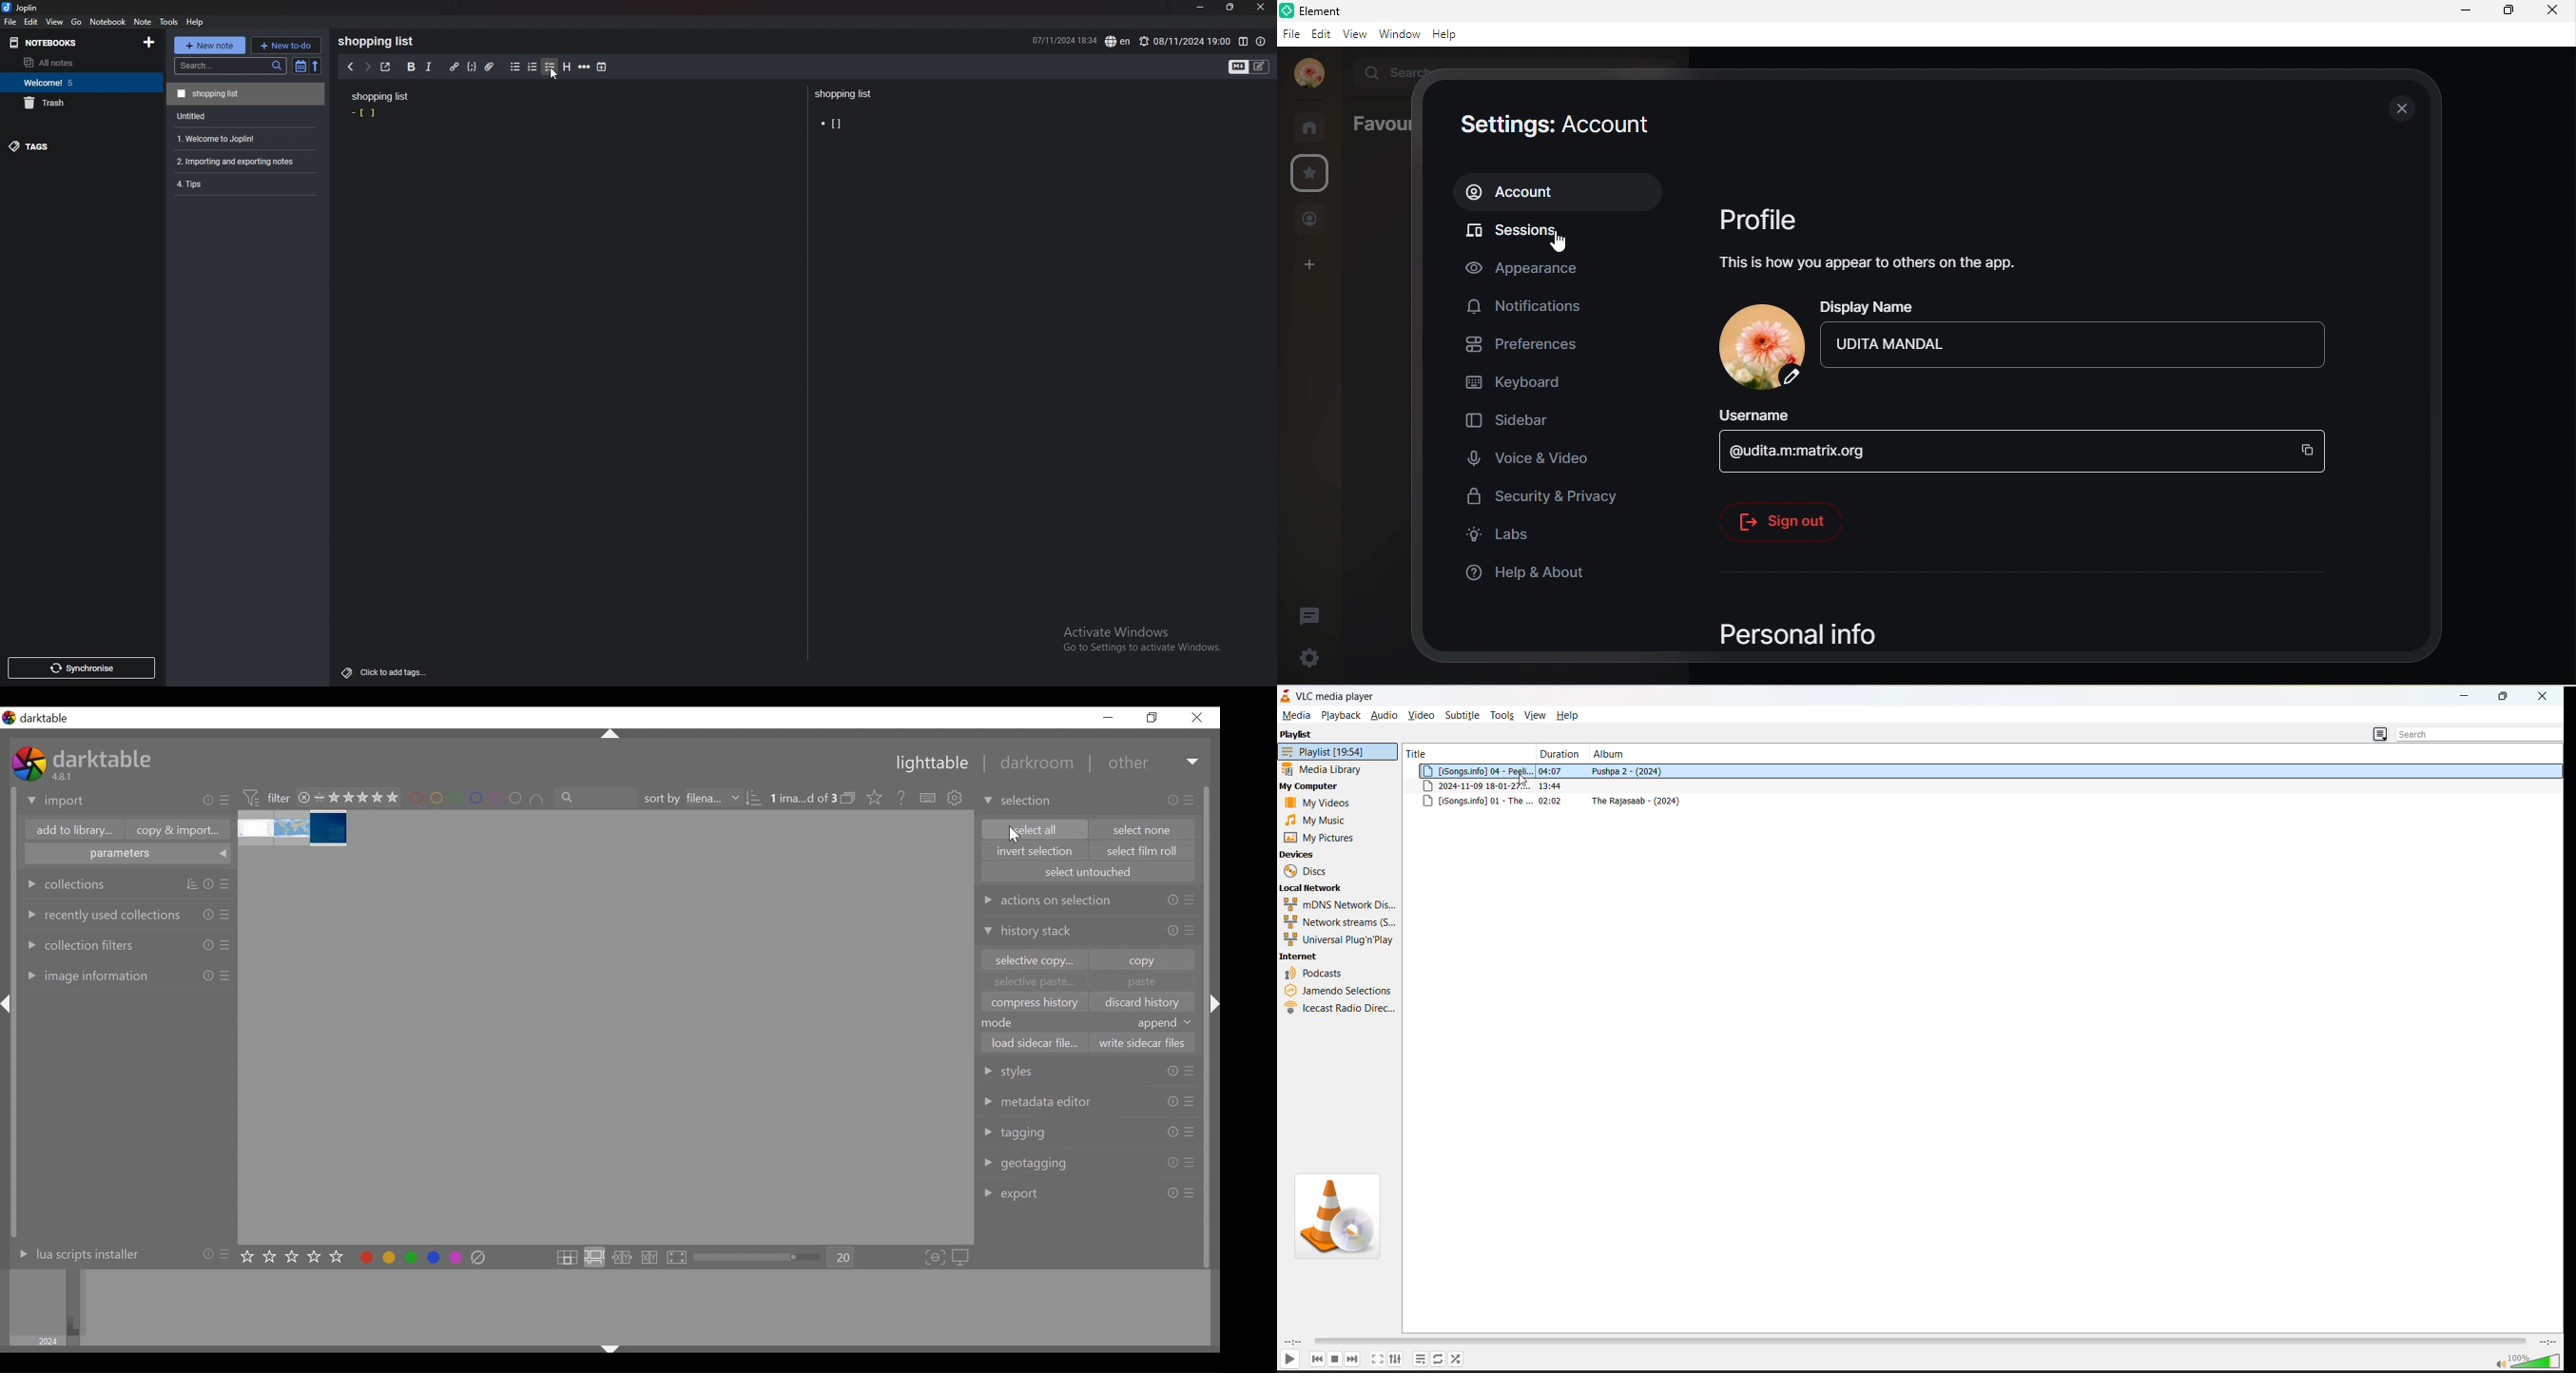  What do you see at coordinates (226, 801) in the screenshot?
I see `presets` at bounding box center [226, 801].